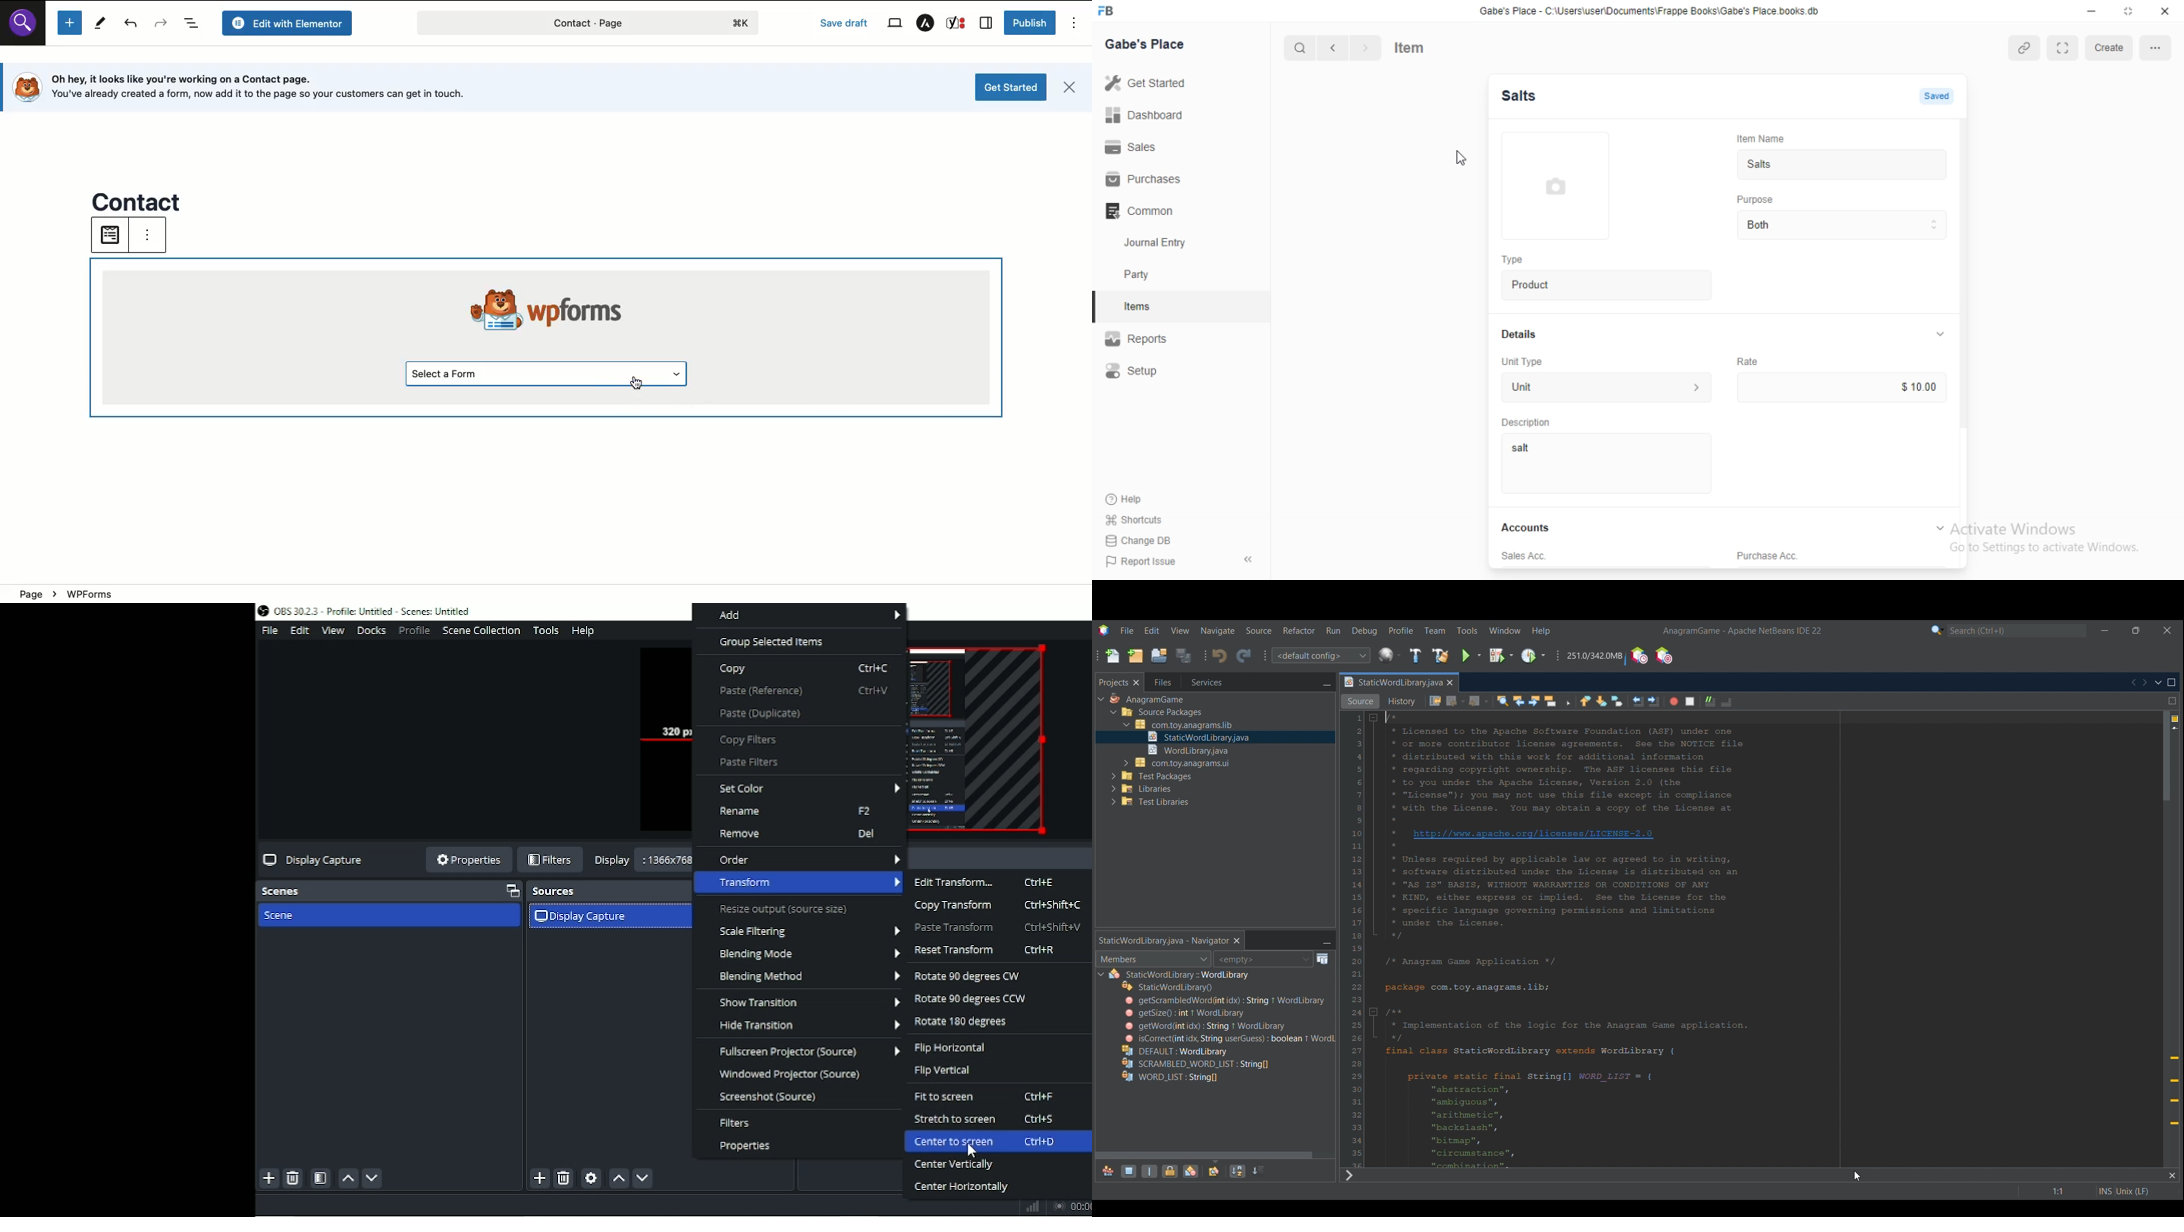 This screenshot has width=2184, height=1232. I want to click on , so click(1168, 986).